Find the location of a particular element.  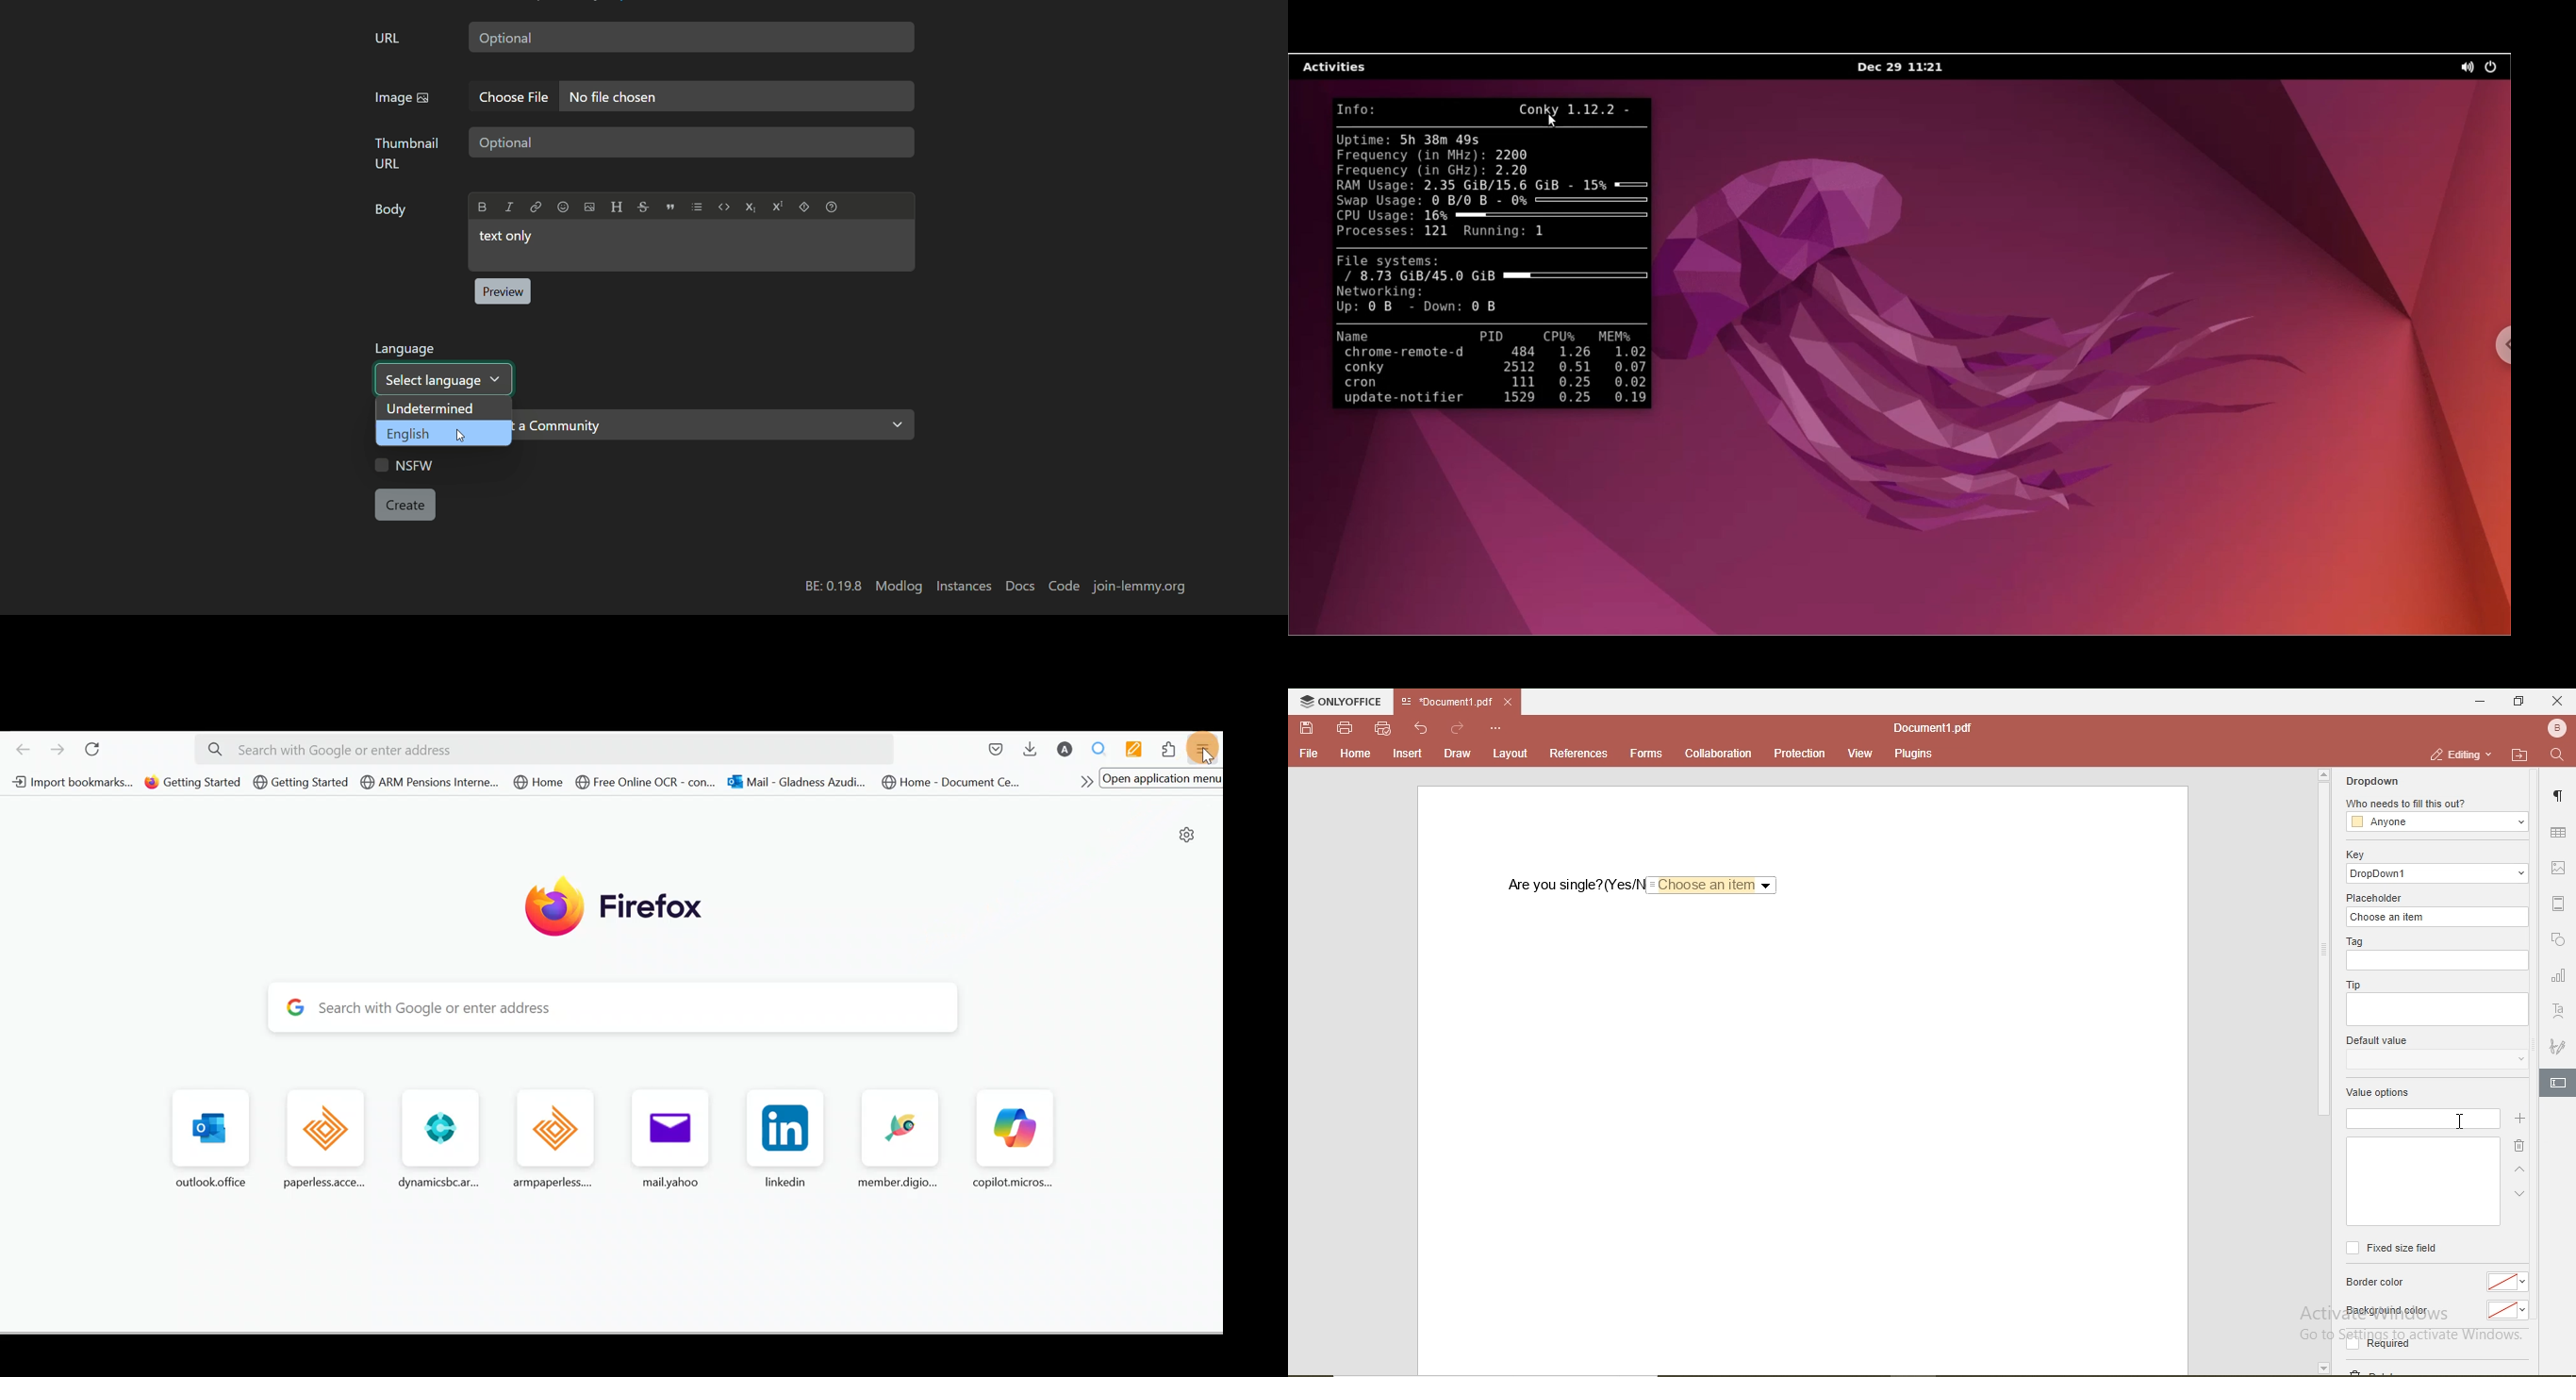

preview is located at coordinates (502, 292).